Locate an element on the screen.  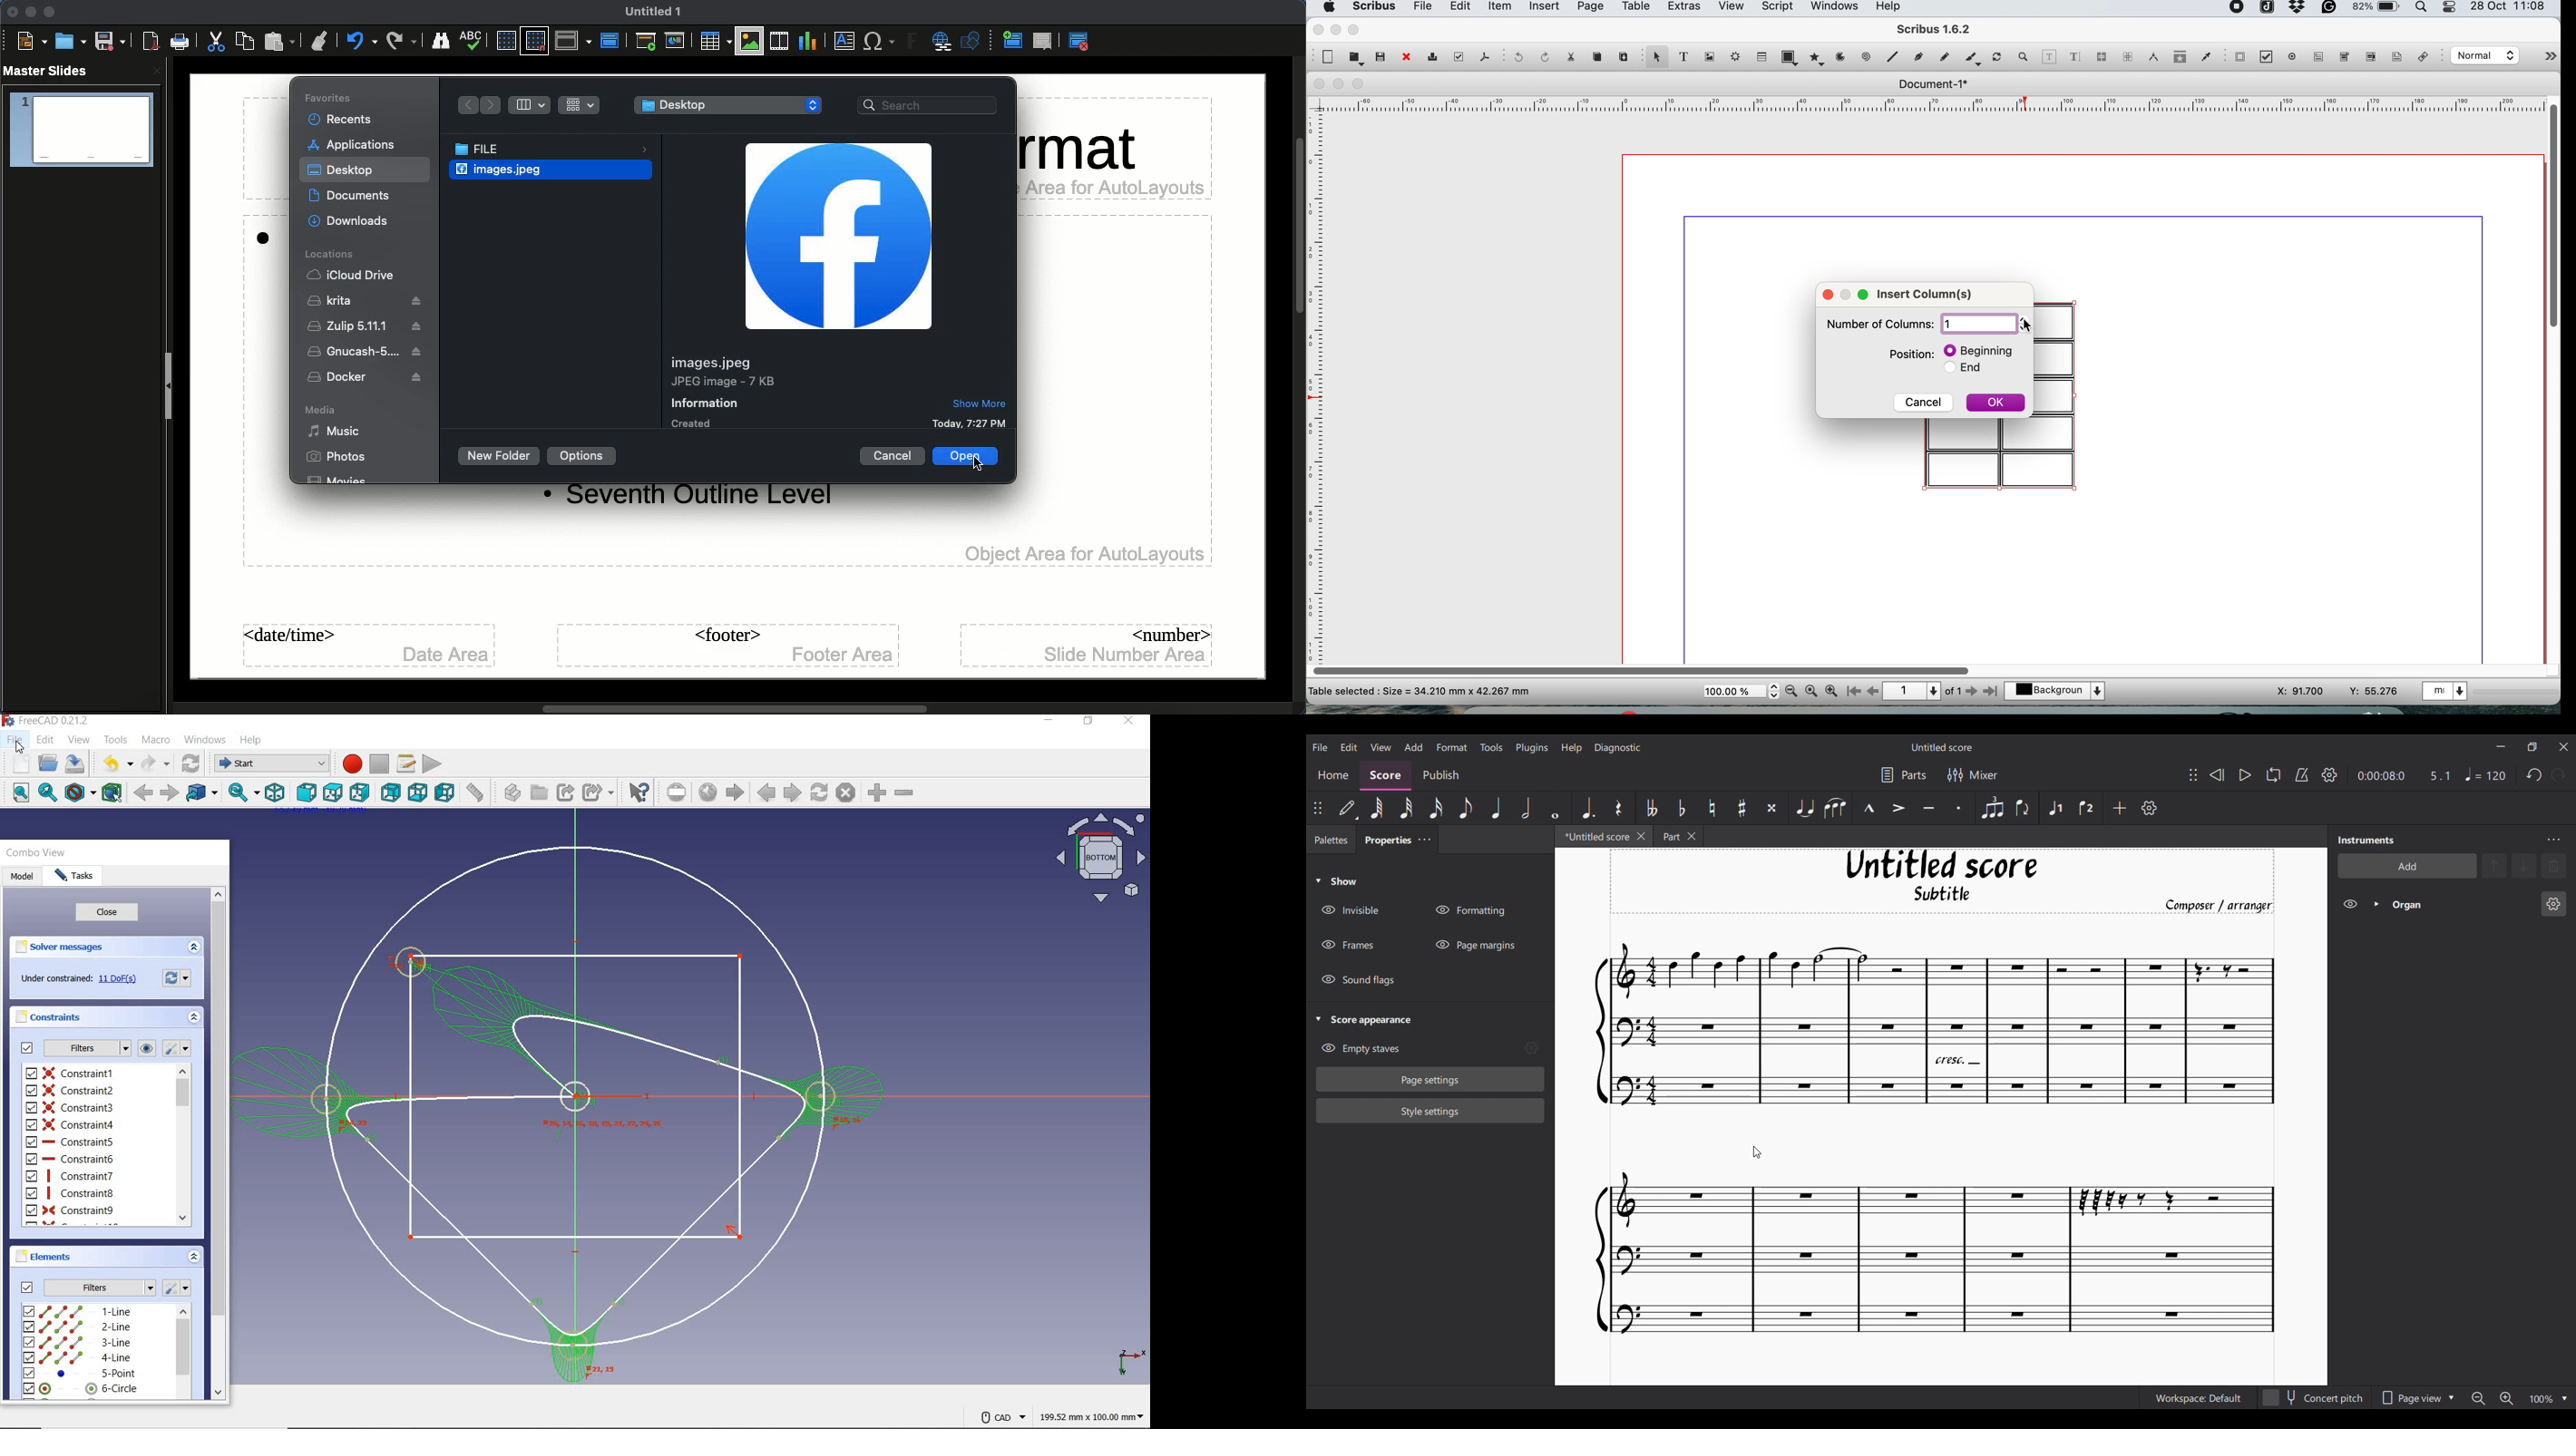
save as pdf is located at coordinates (1484, 57).